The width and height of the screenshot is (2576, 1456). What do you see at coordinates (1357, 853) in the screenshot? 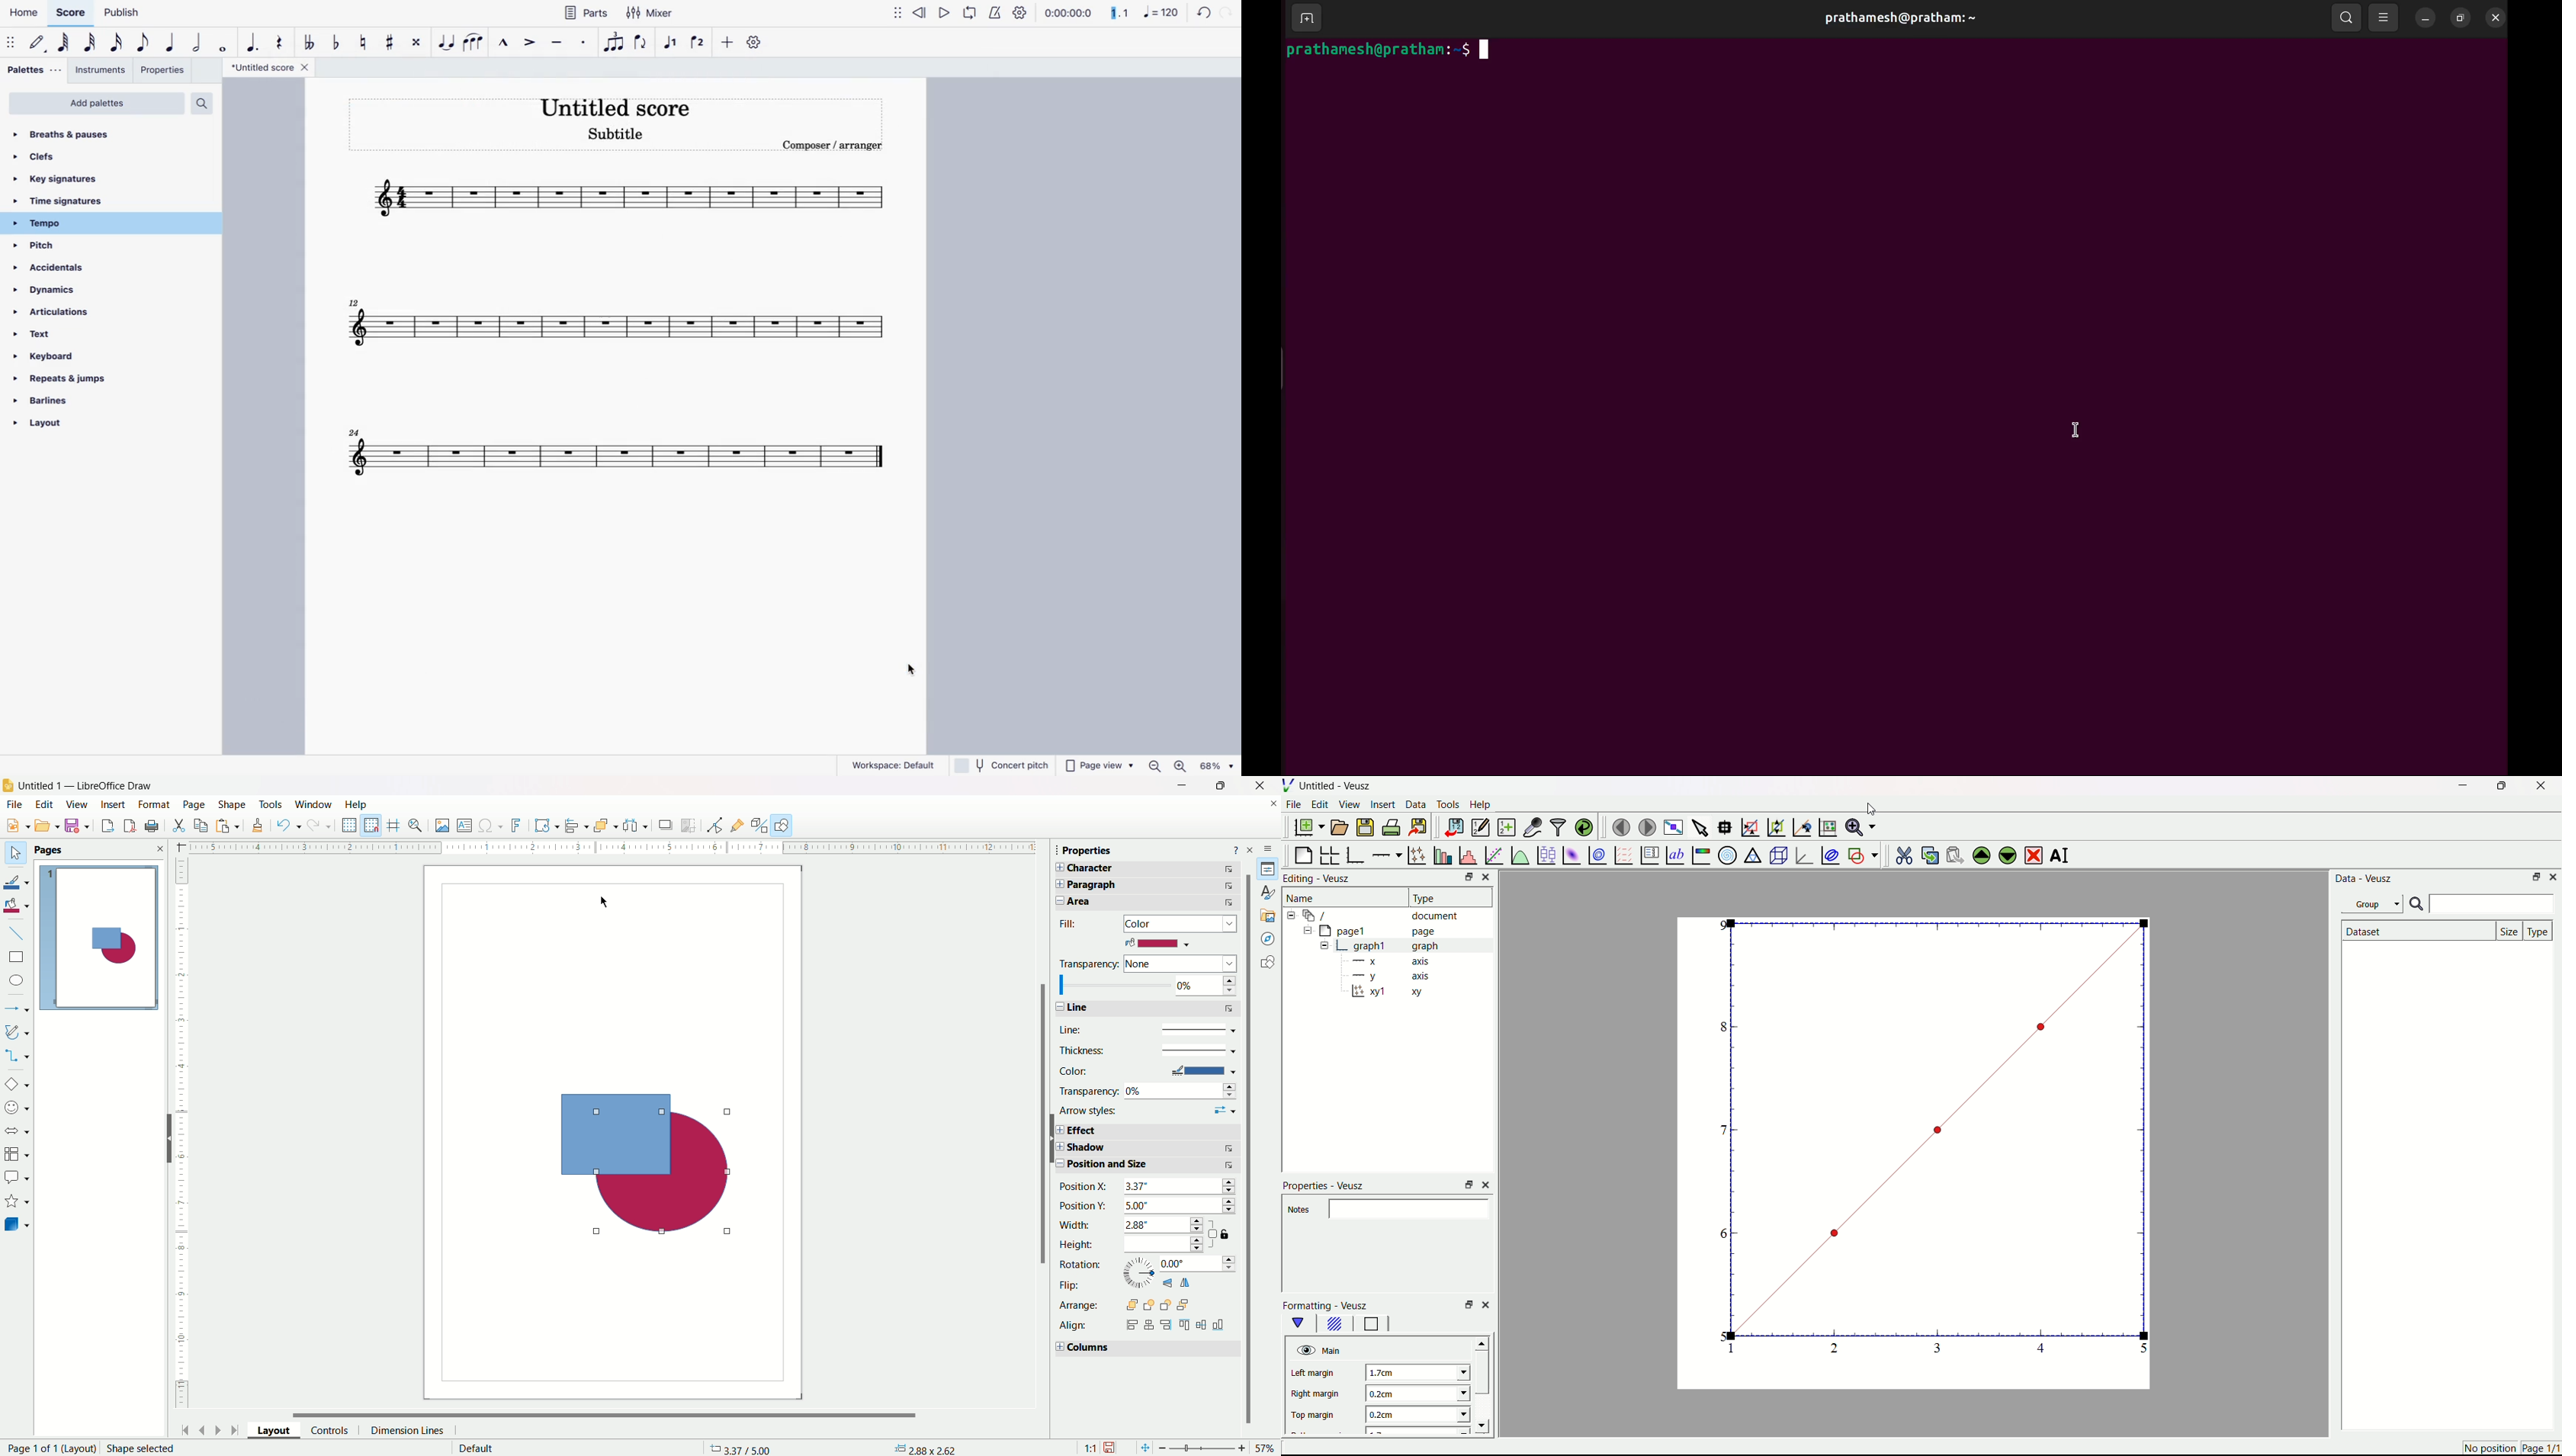
I see `base graphs` at bounding box center [1357, 853].